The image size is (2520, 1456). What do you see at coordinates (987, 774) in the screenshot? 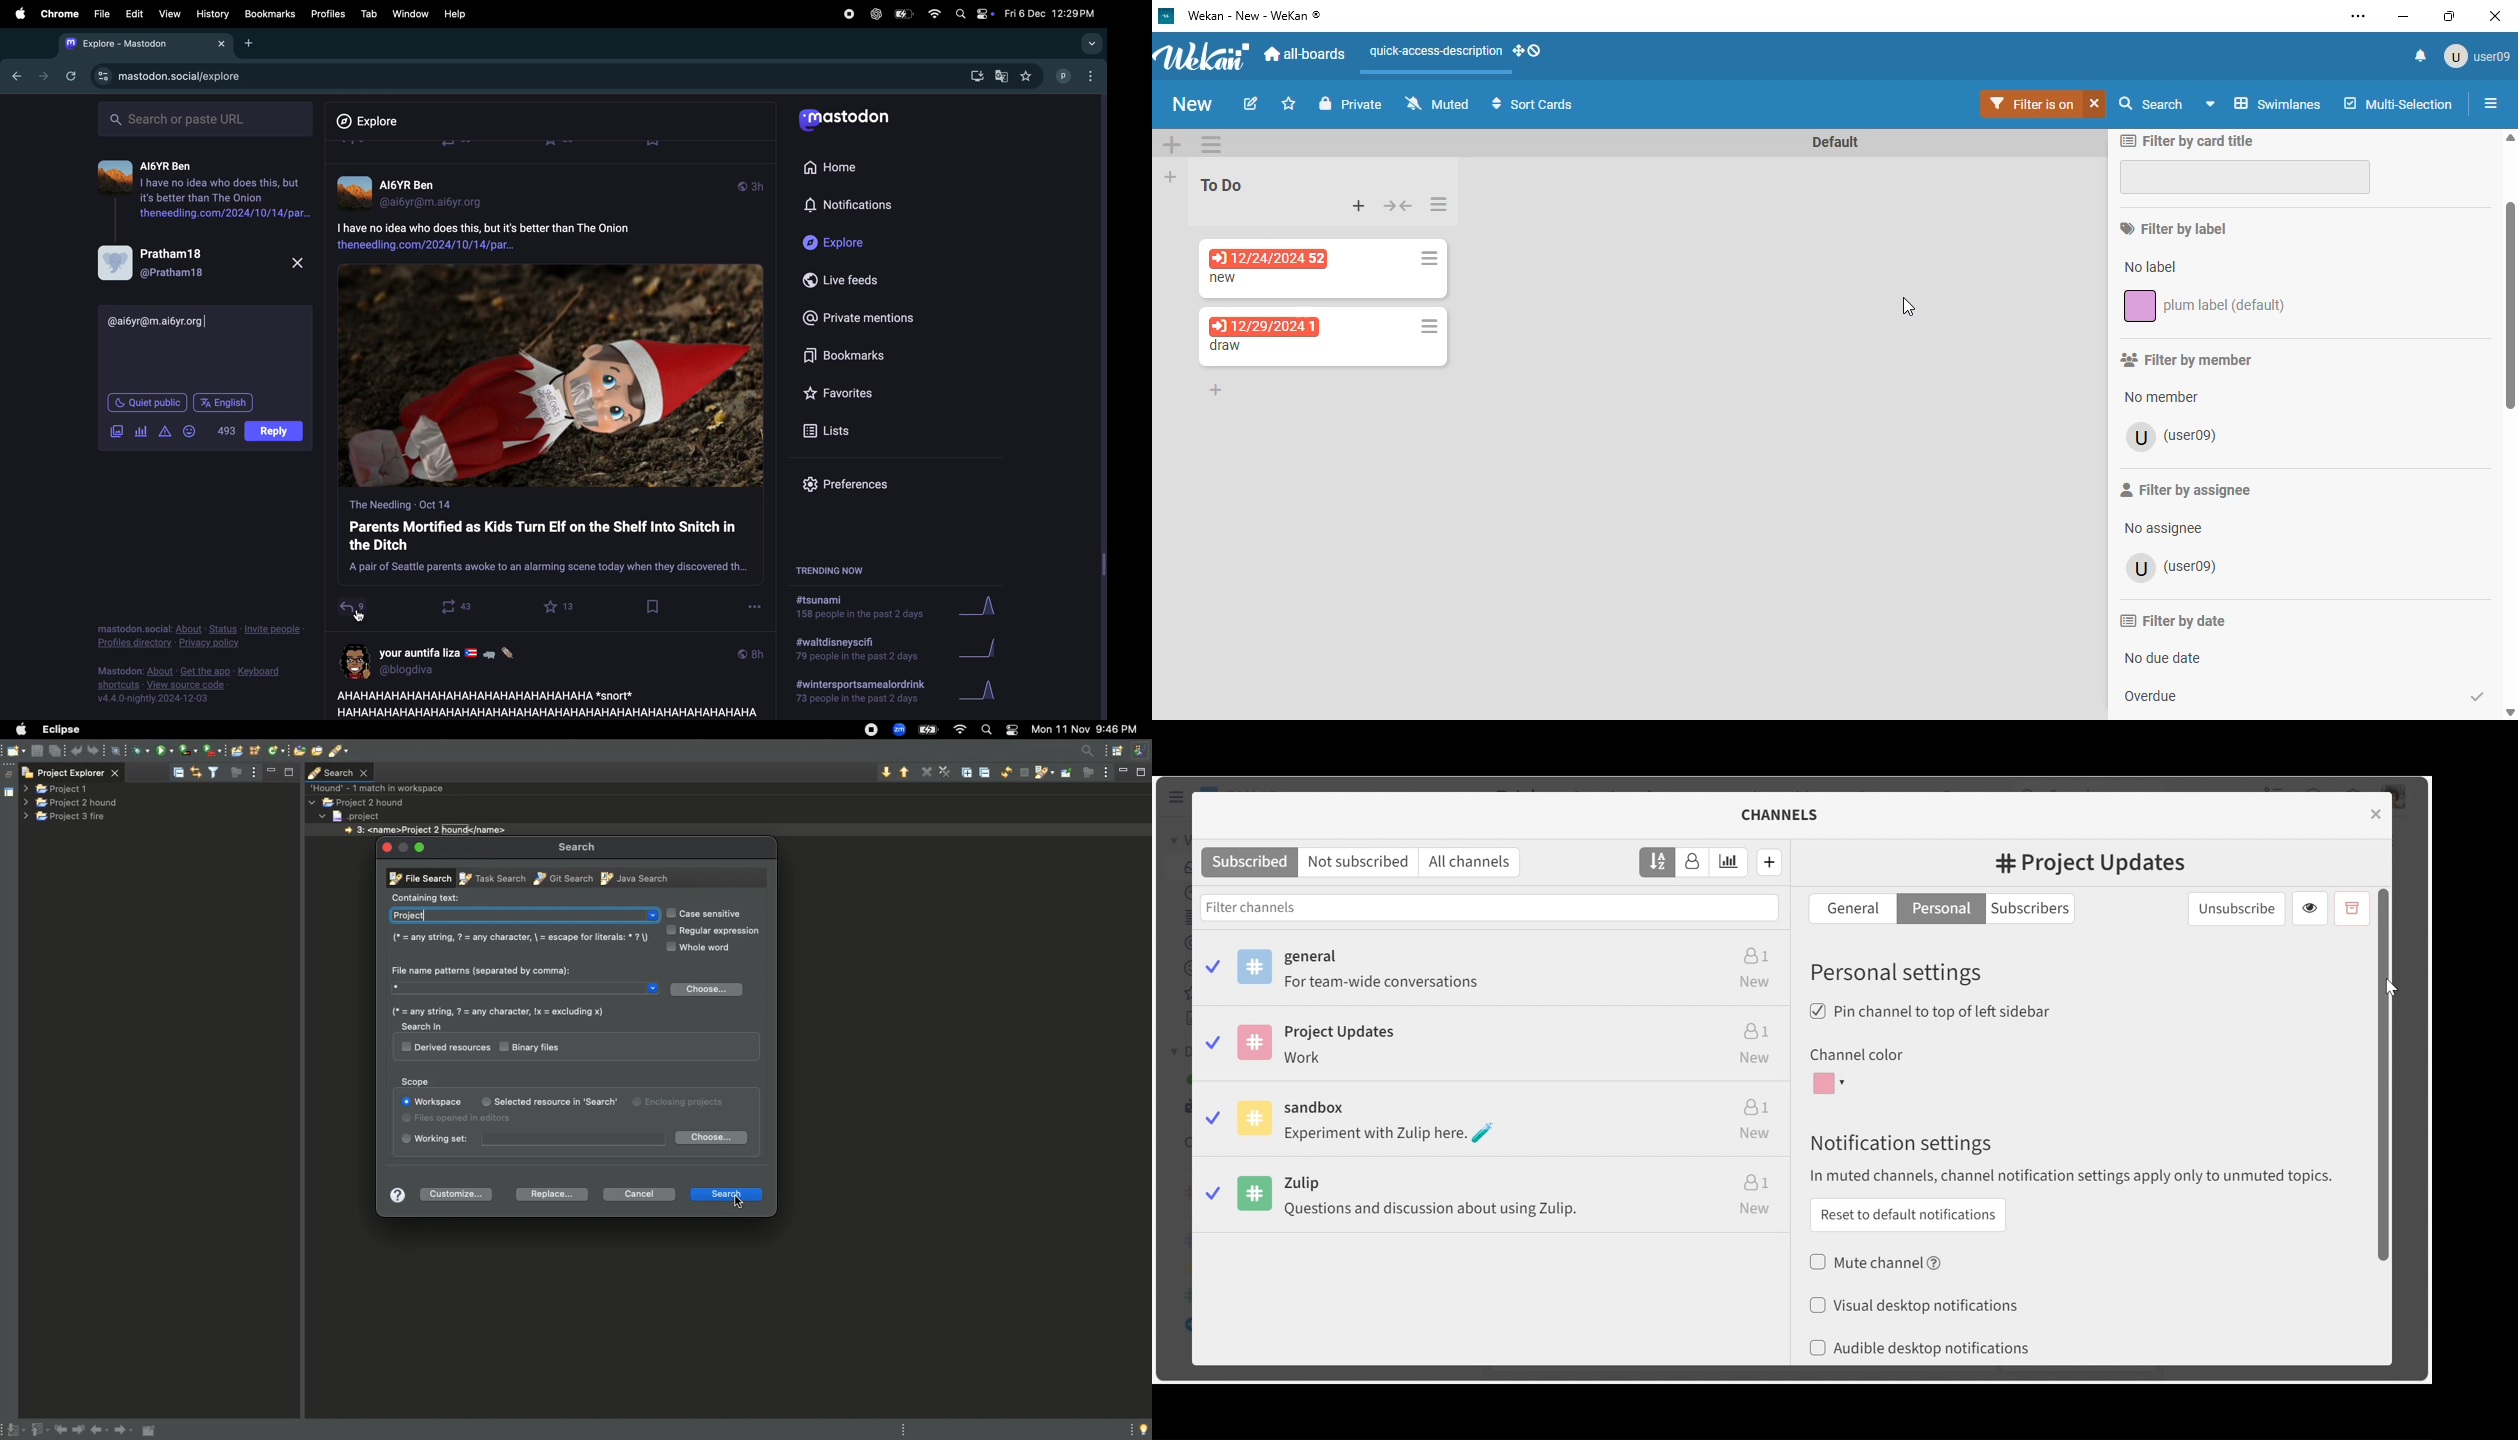
I see `Collapse all` at bounding box center [987, 774].